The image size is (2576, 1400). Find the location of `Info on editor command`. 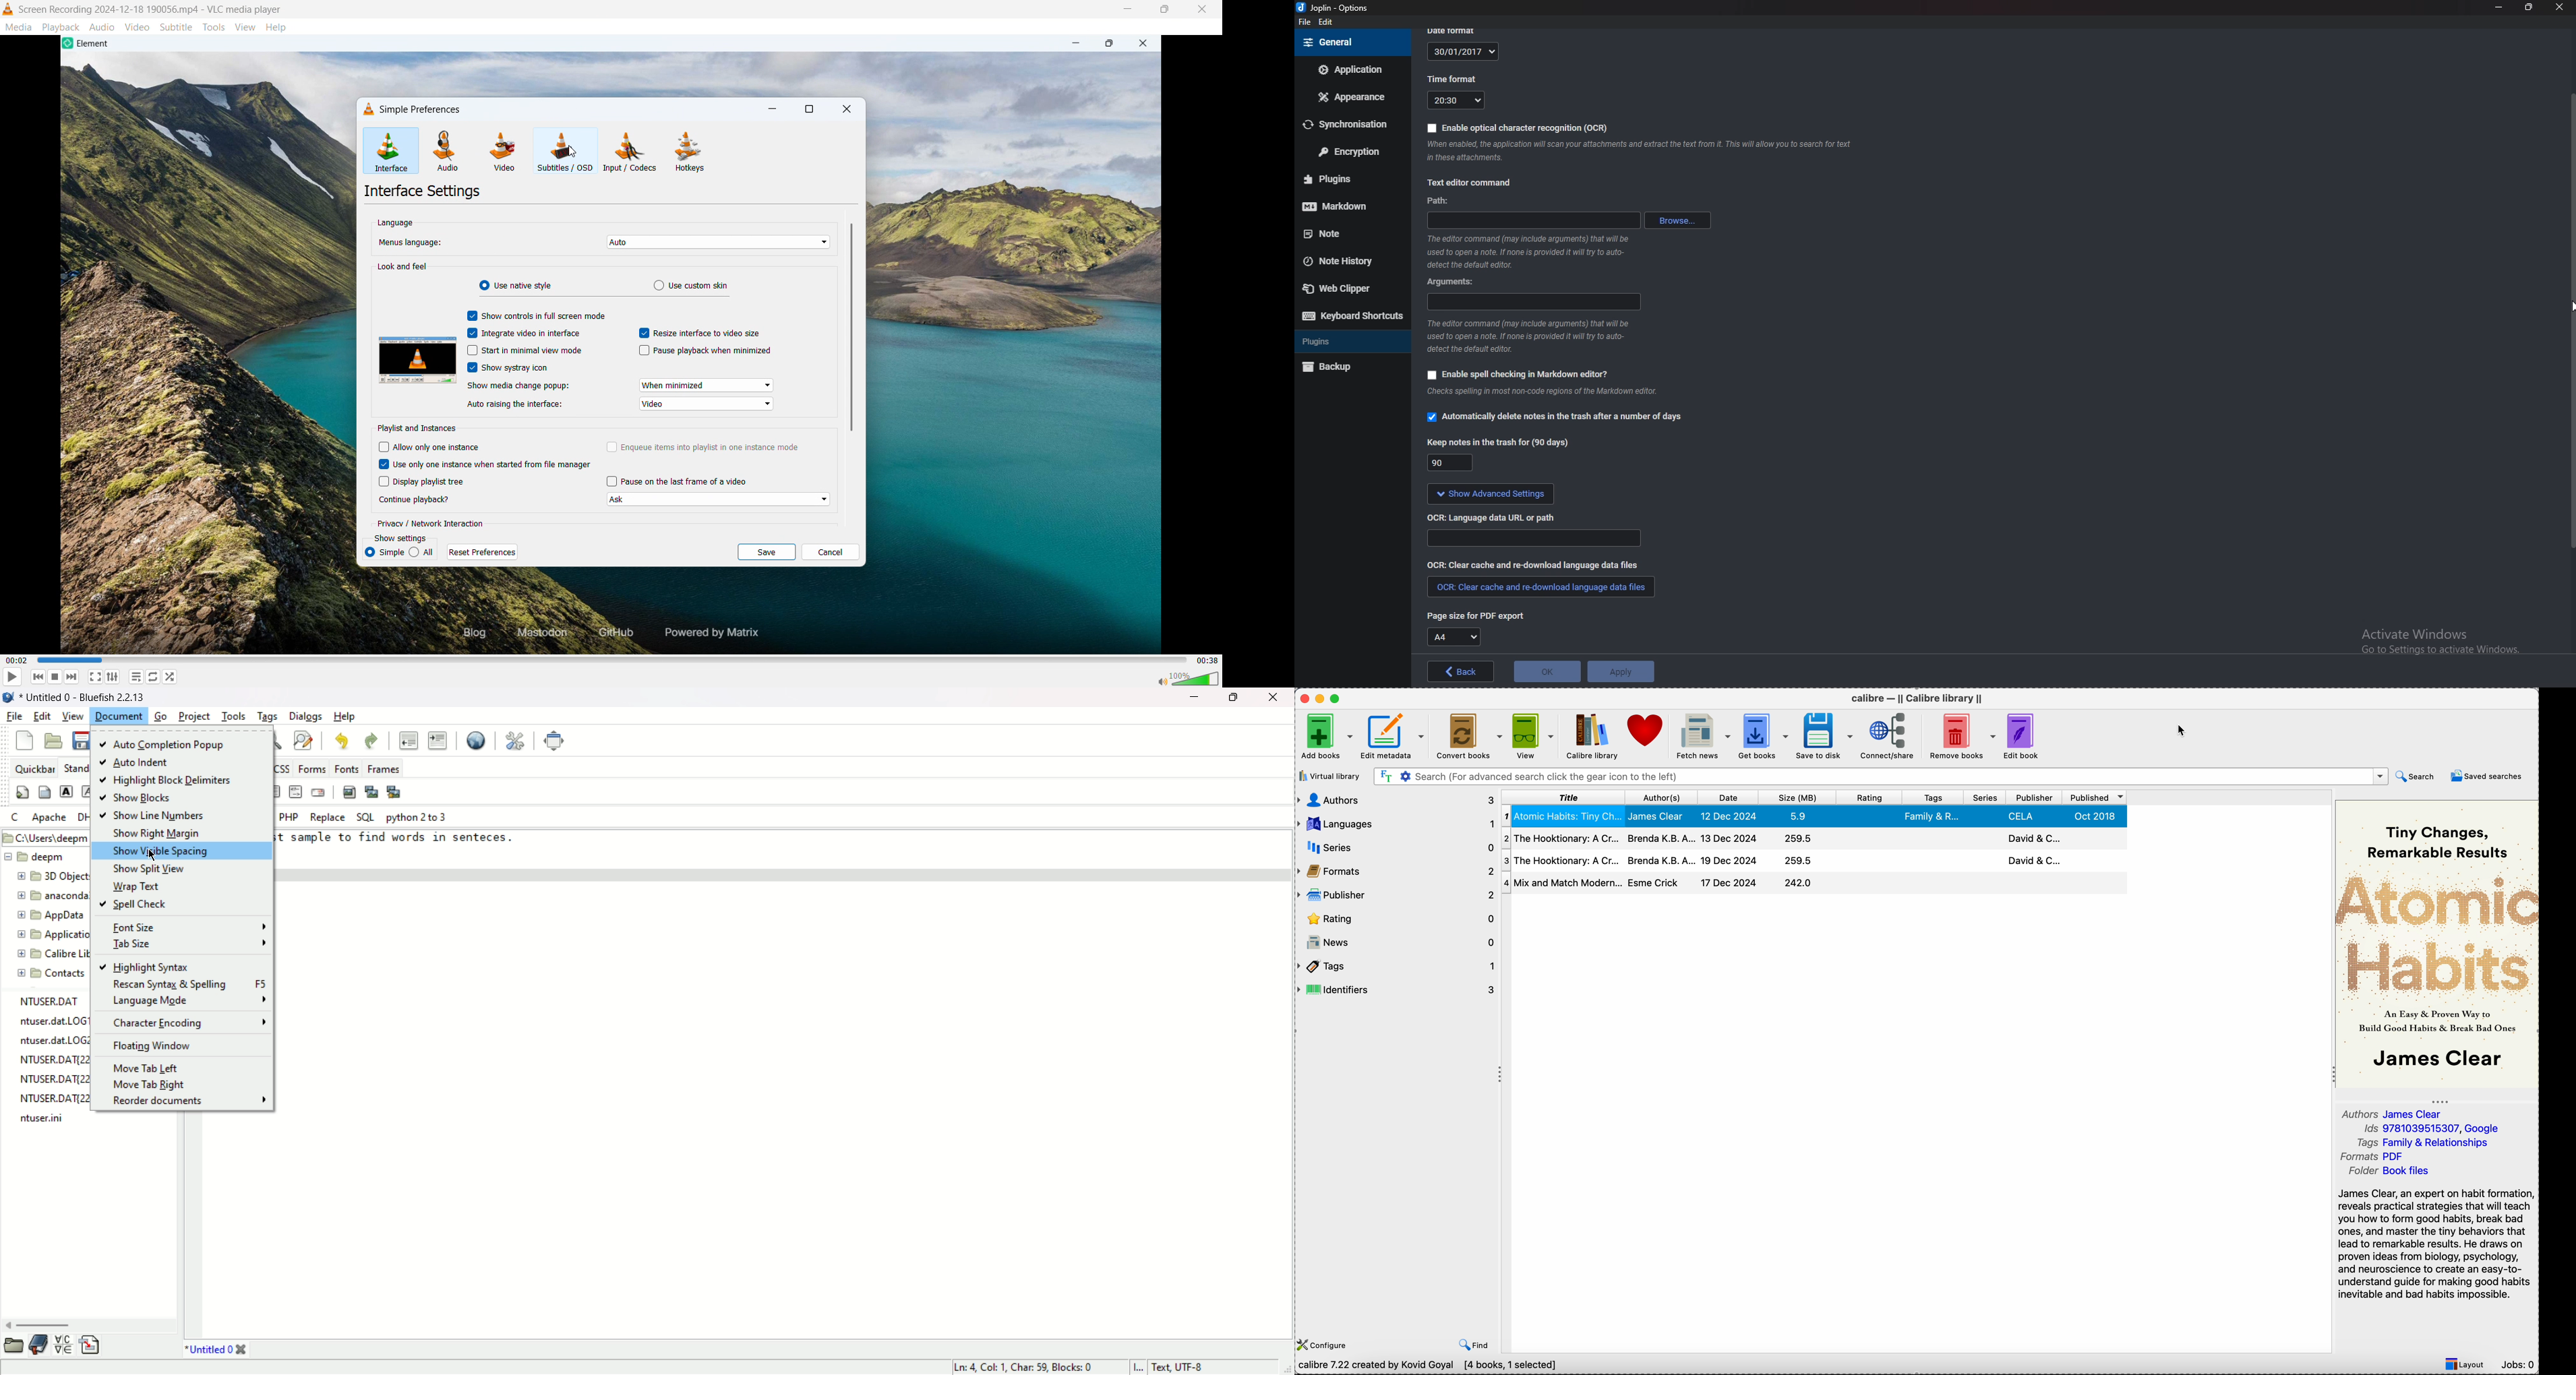

Info on editor command is located at coordinates (1537, 334).